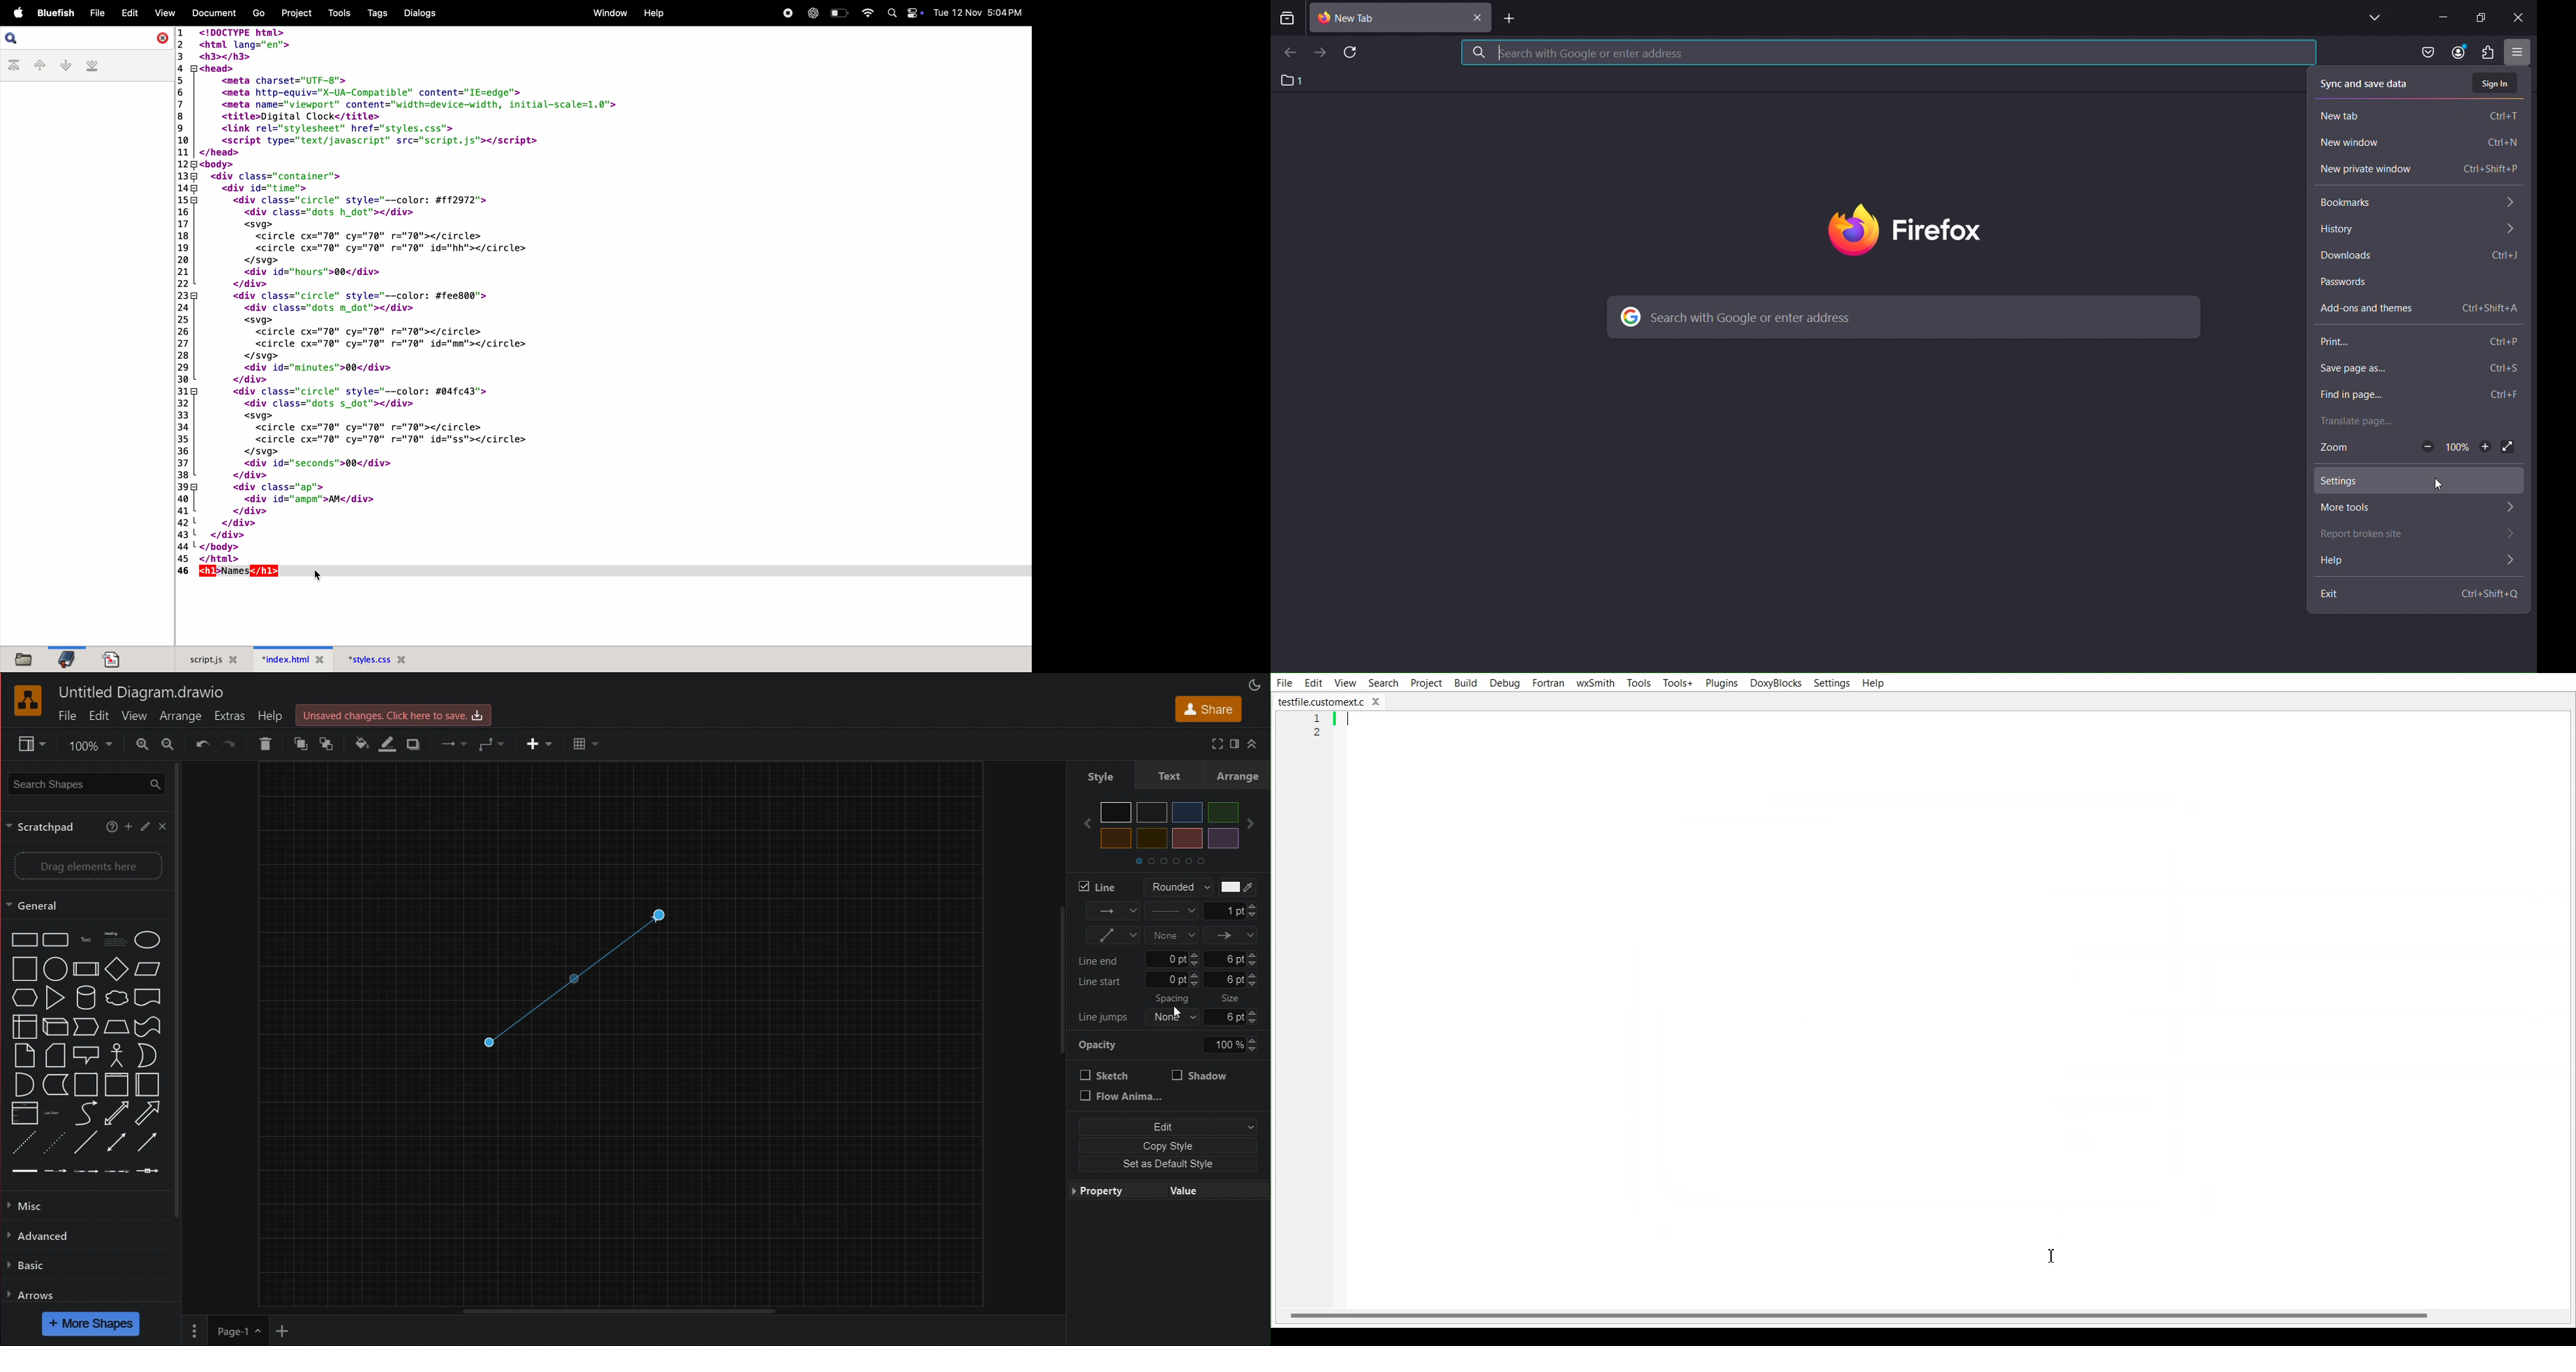  Describe the element at coordinates (2420, 304) in the screenshot. I see `add ons and themes` at that location.